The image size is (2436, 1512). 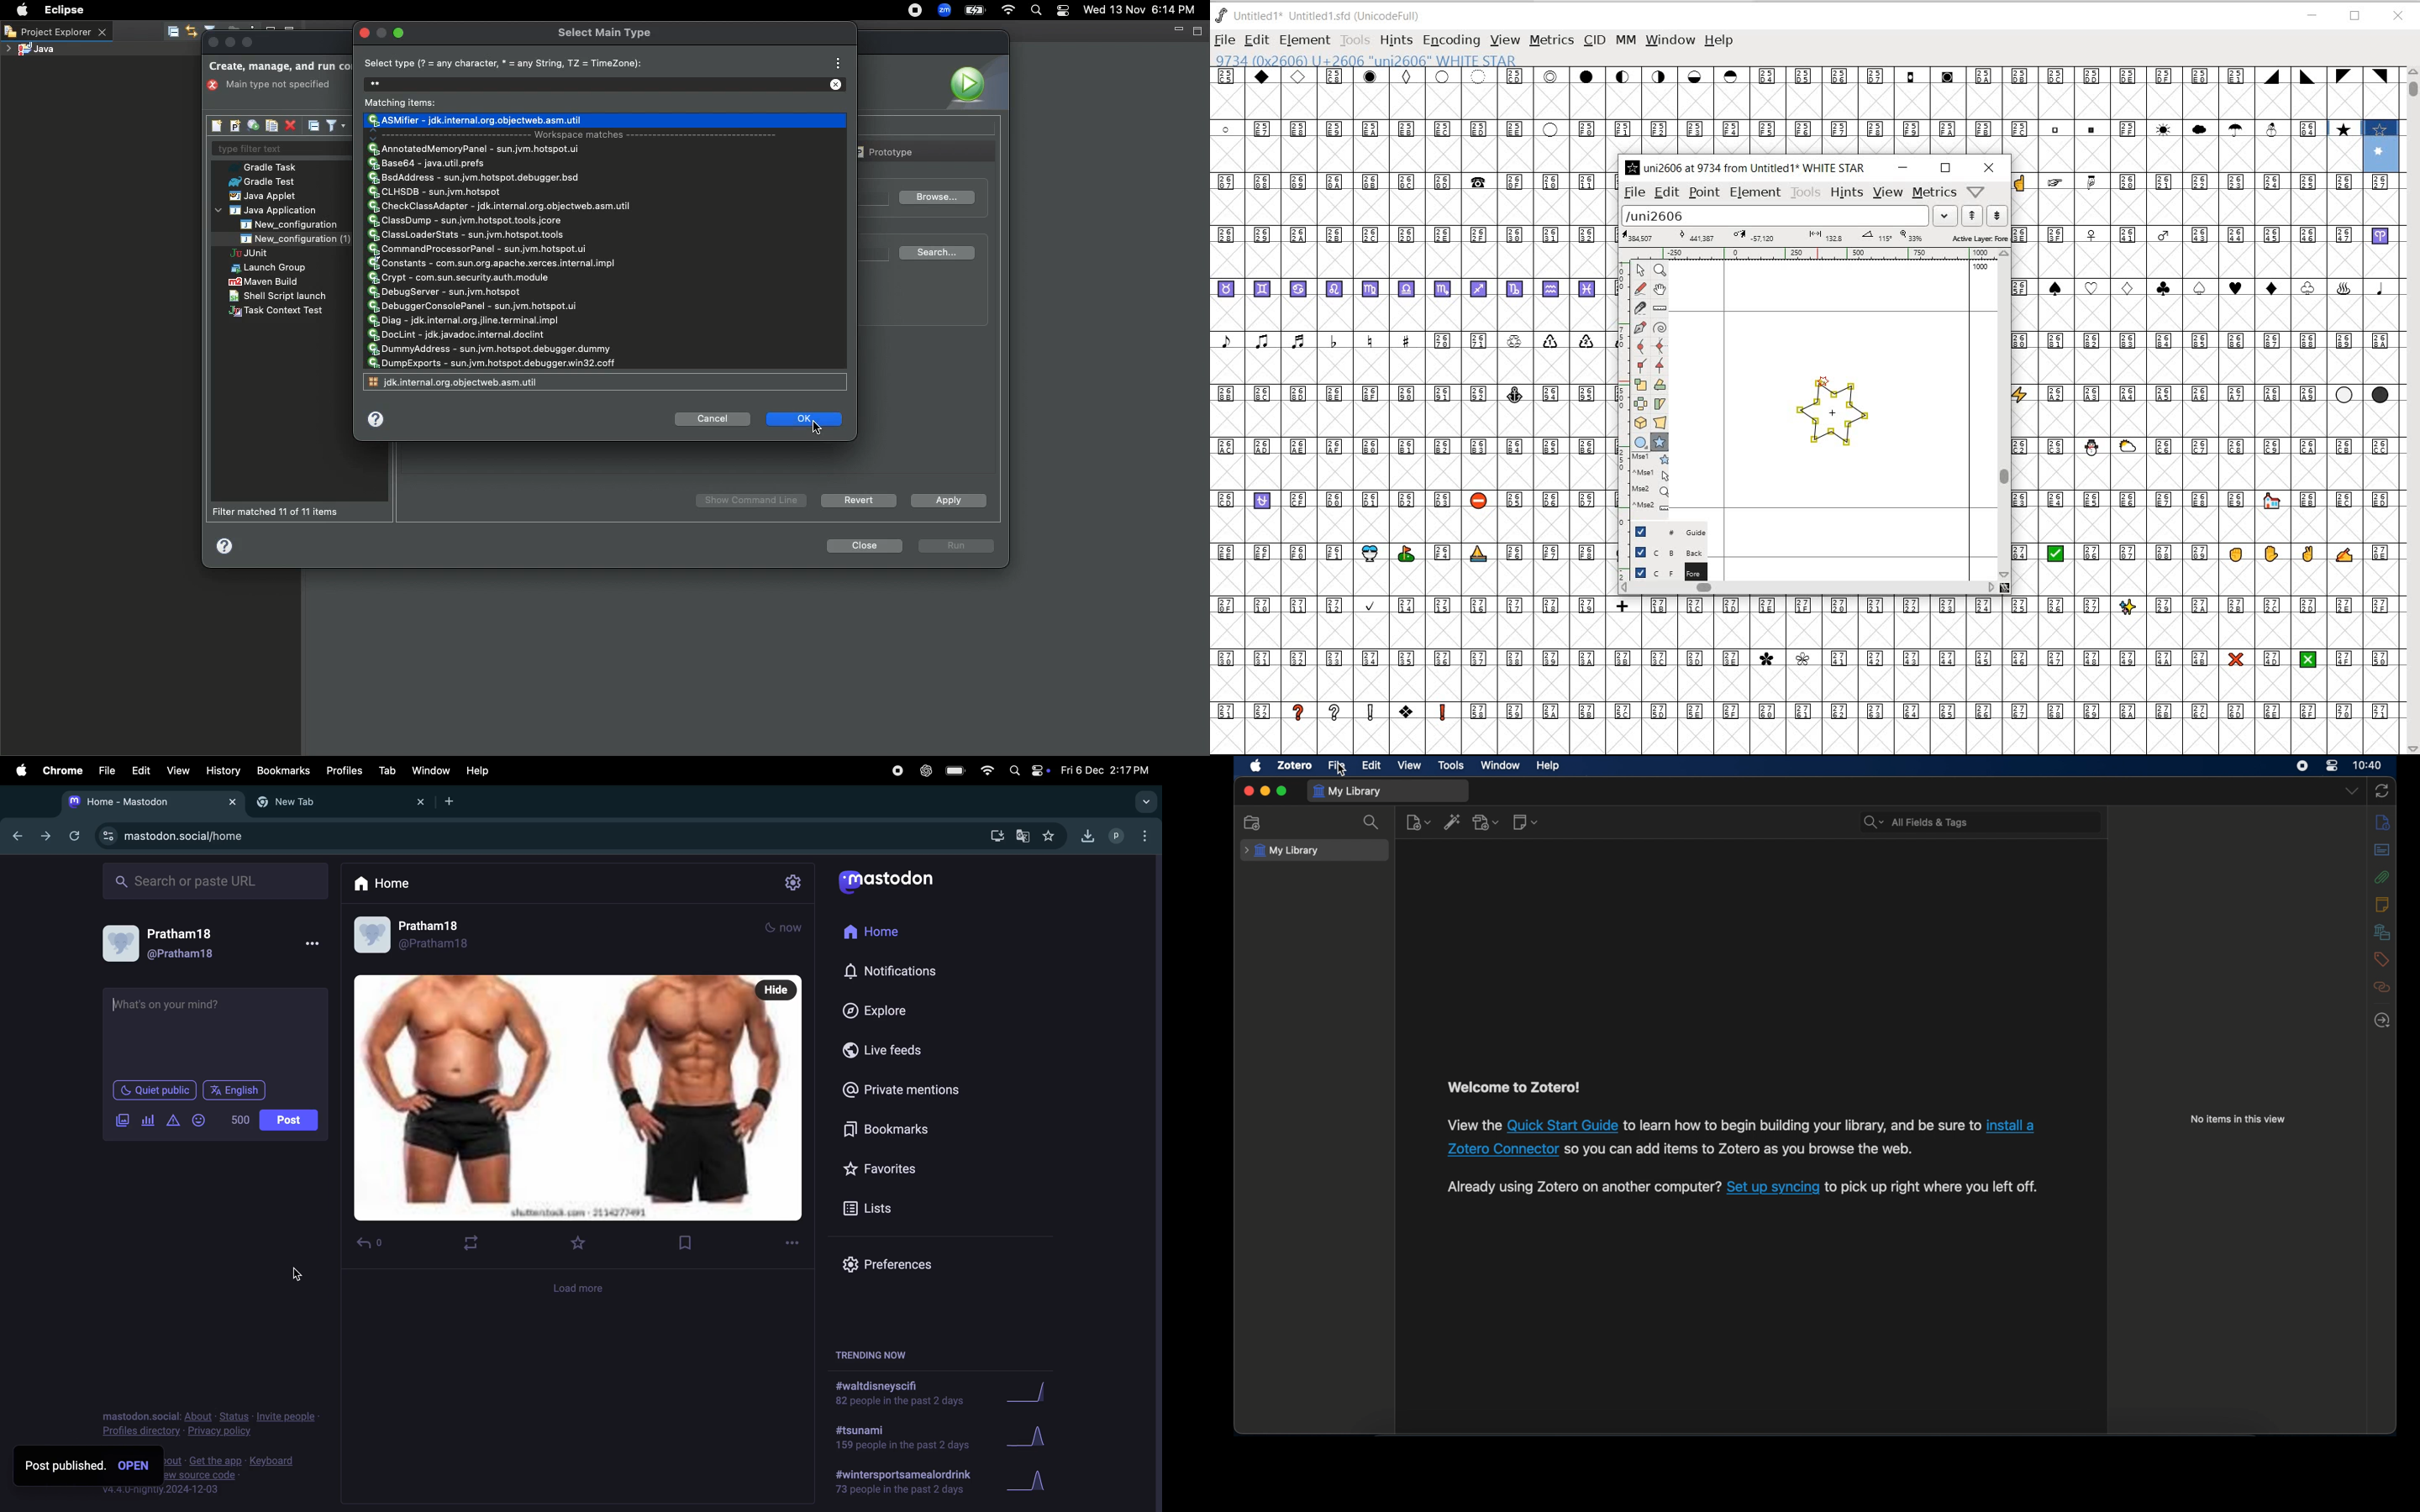 I want to click on DebuggerConsolePanel - sun.jvm.hotspot.ui, so click(x=474, y=307).